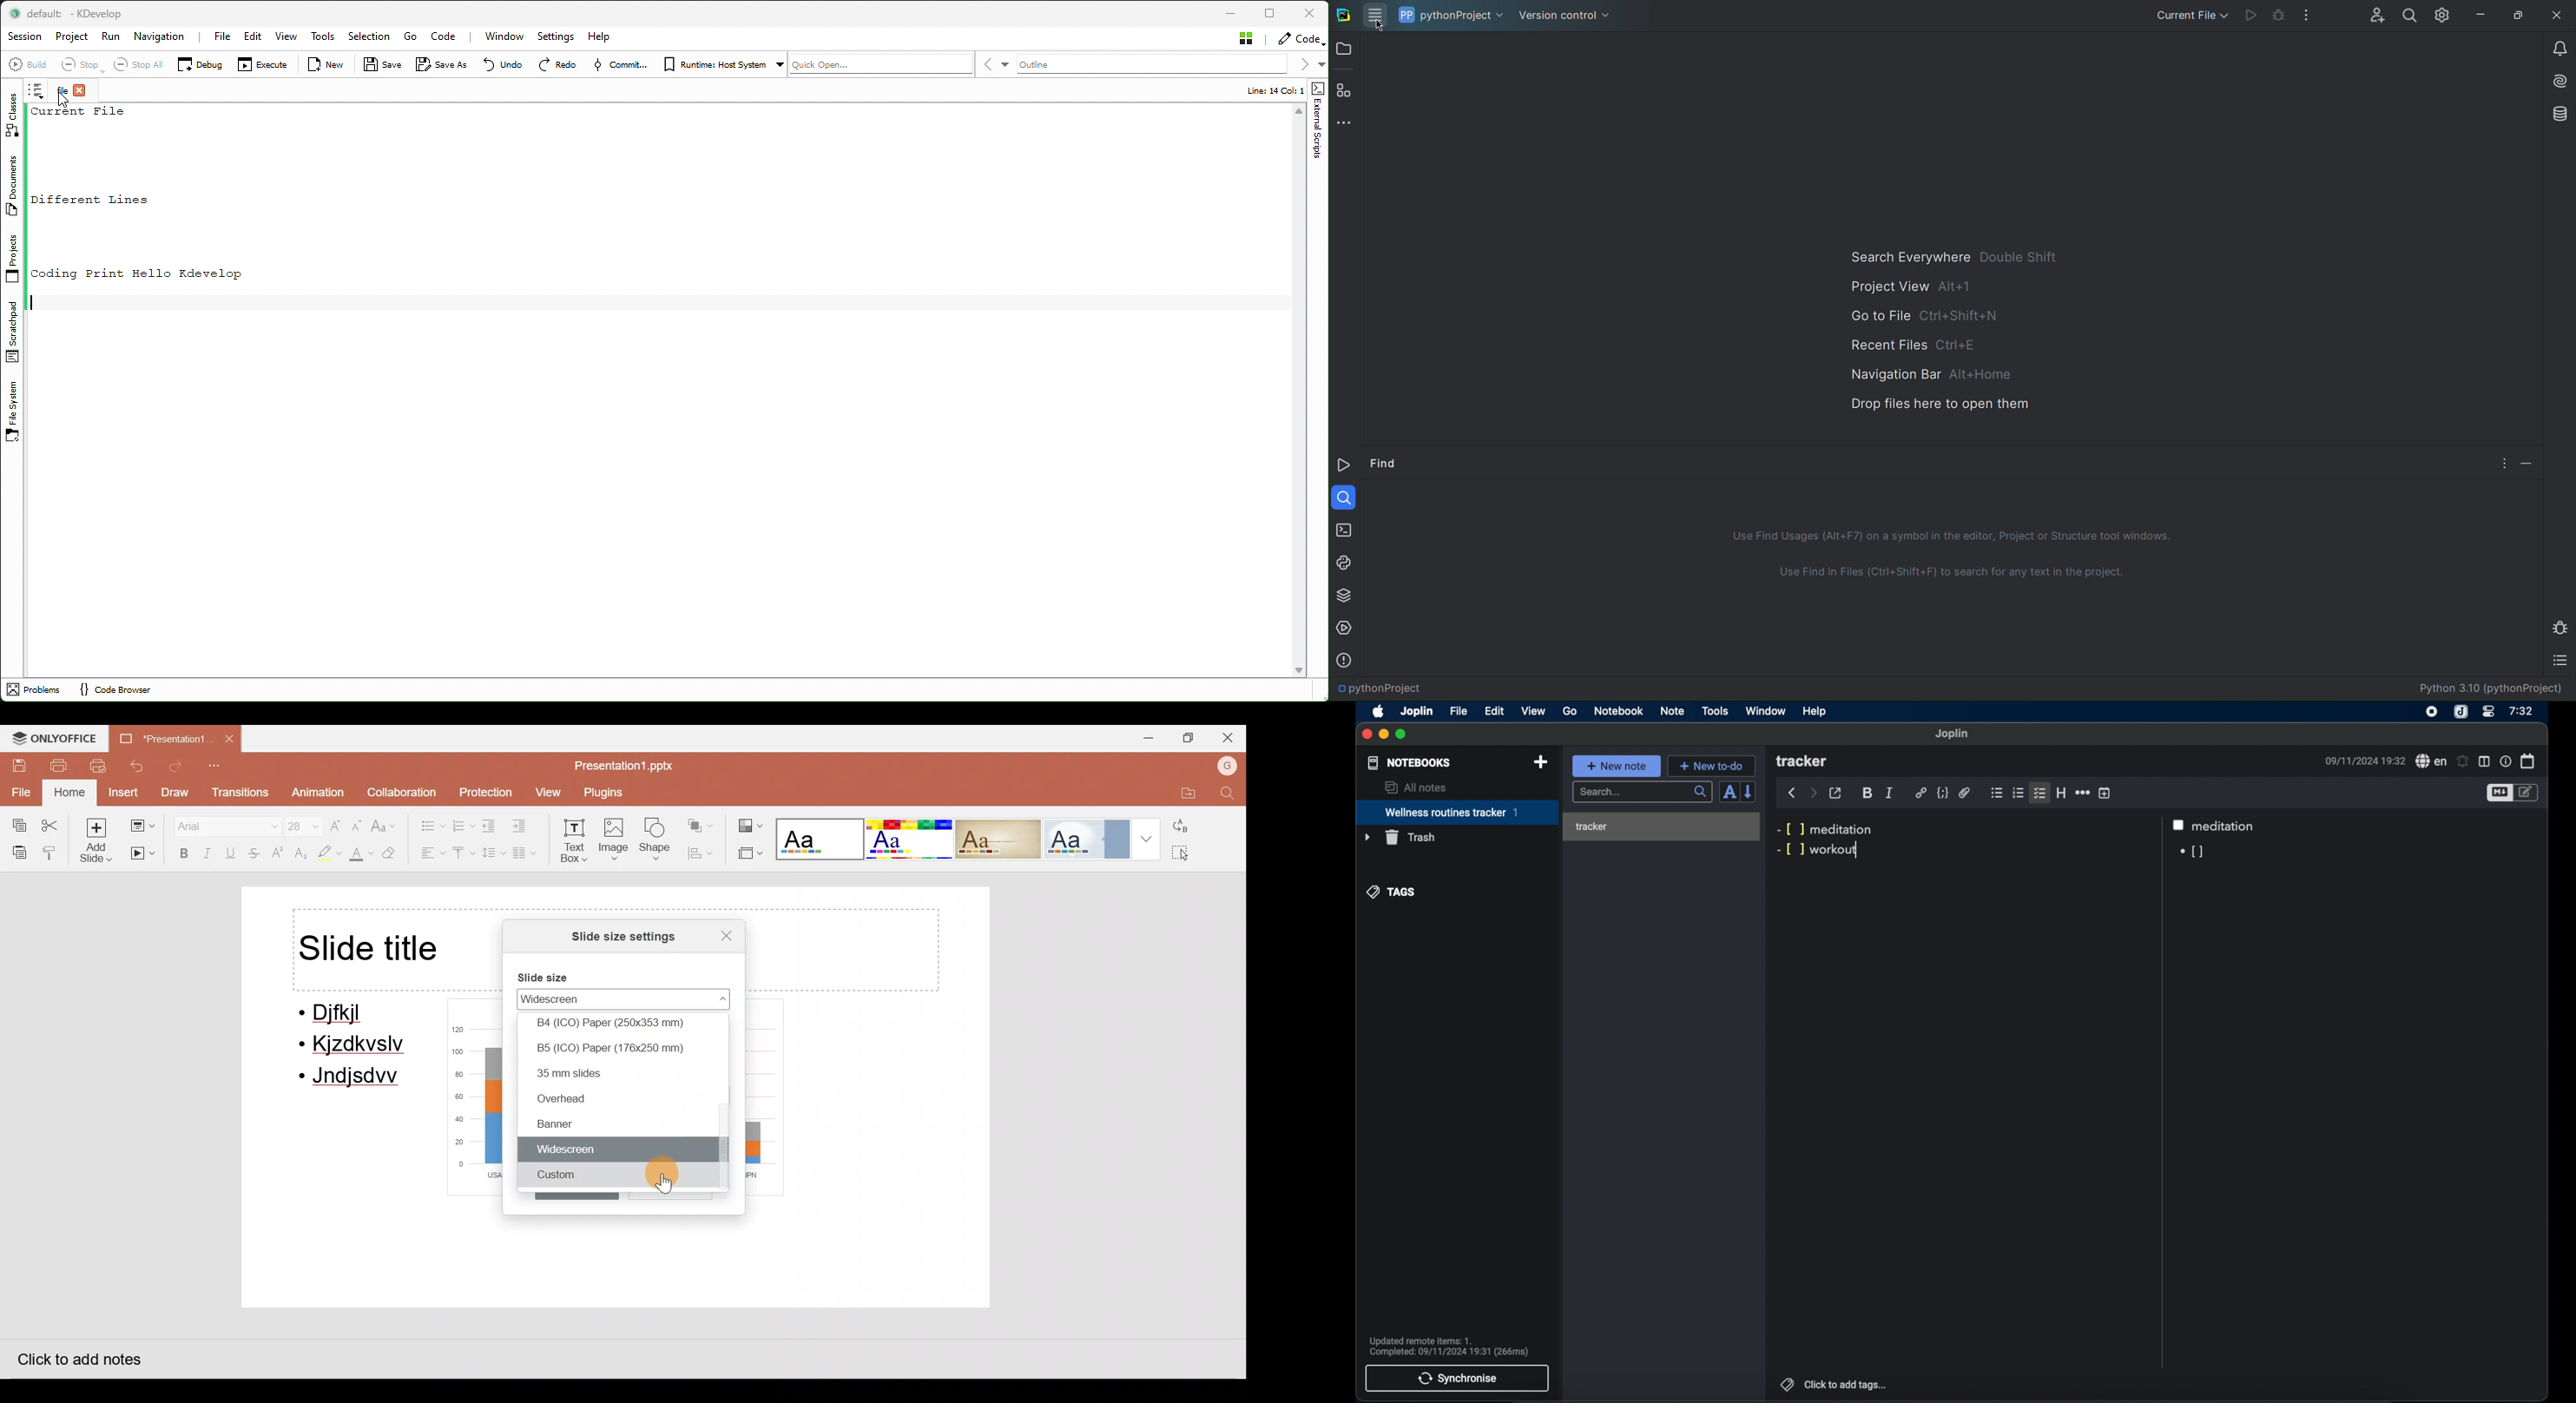 The height and width of the screenshot is (1428, 2576). What do you see at coordinates (2194, 12) in the screenshot?
I see `Current File` at bounding box center [2194, 12].